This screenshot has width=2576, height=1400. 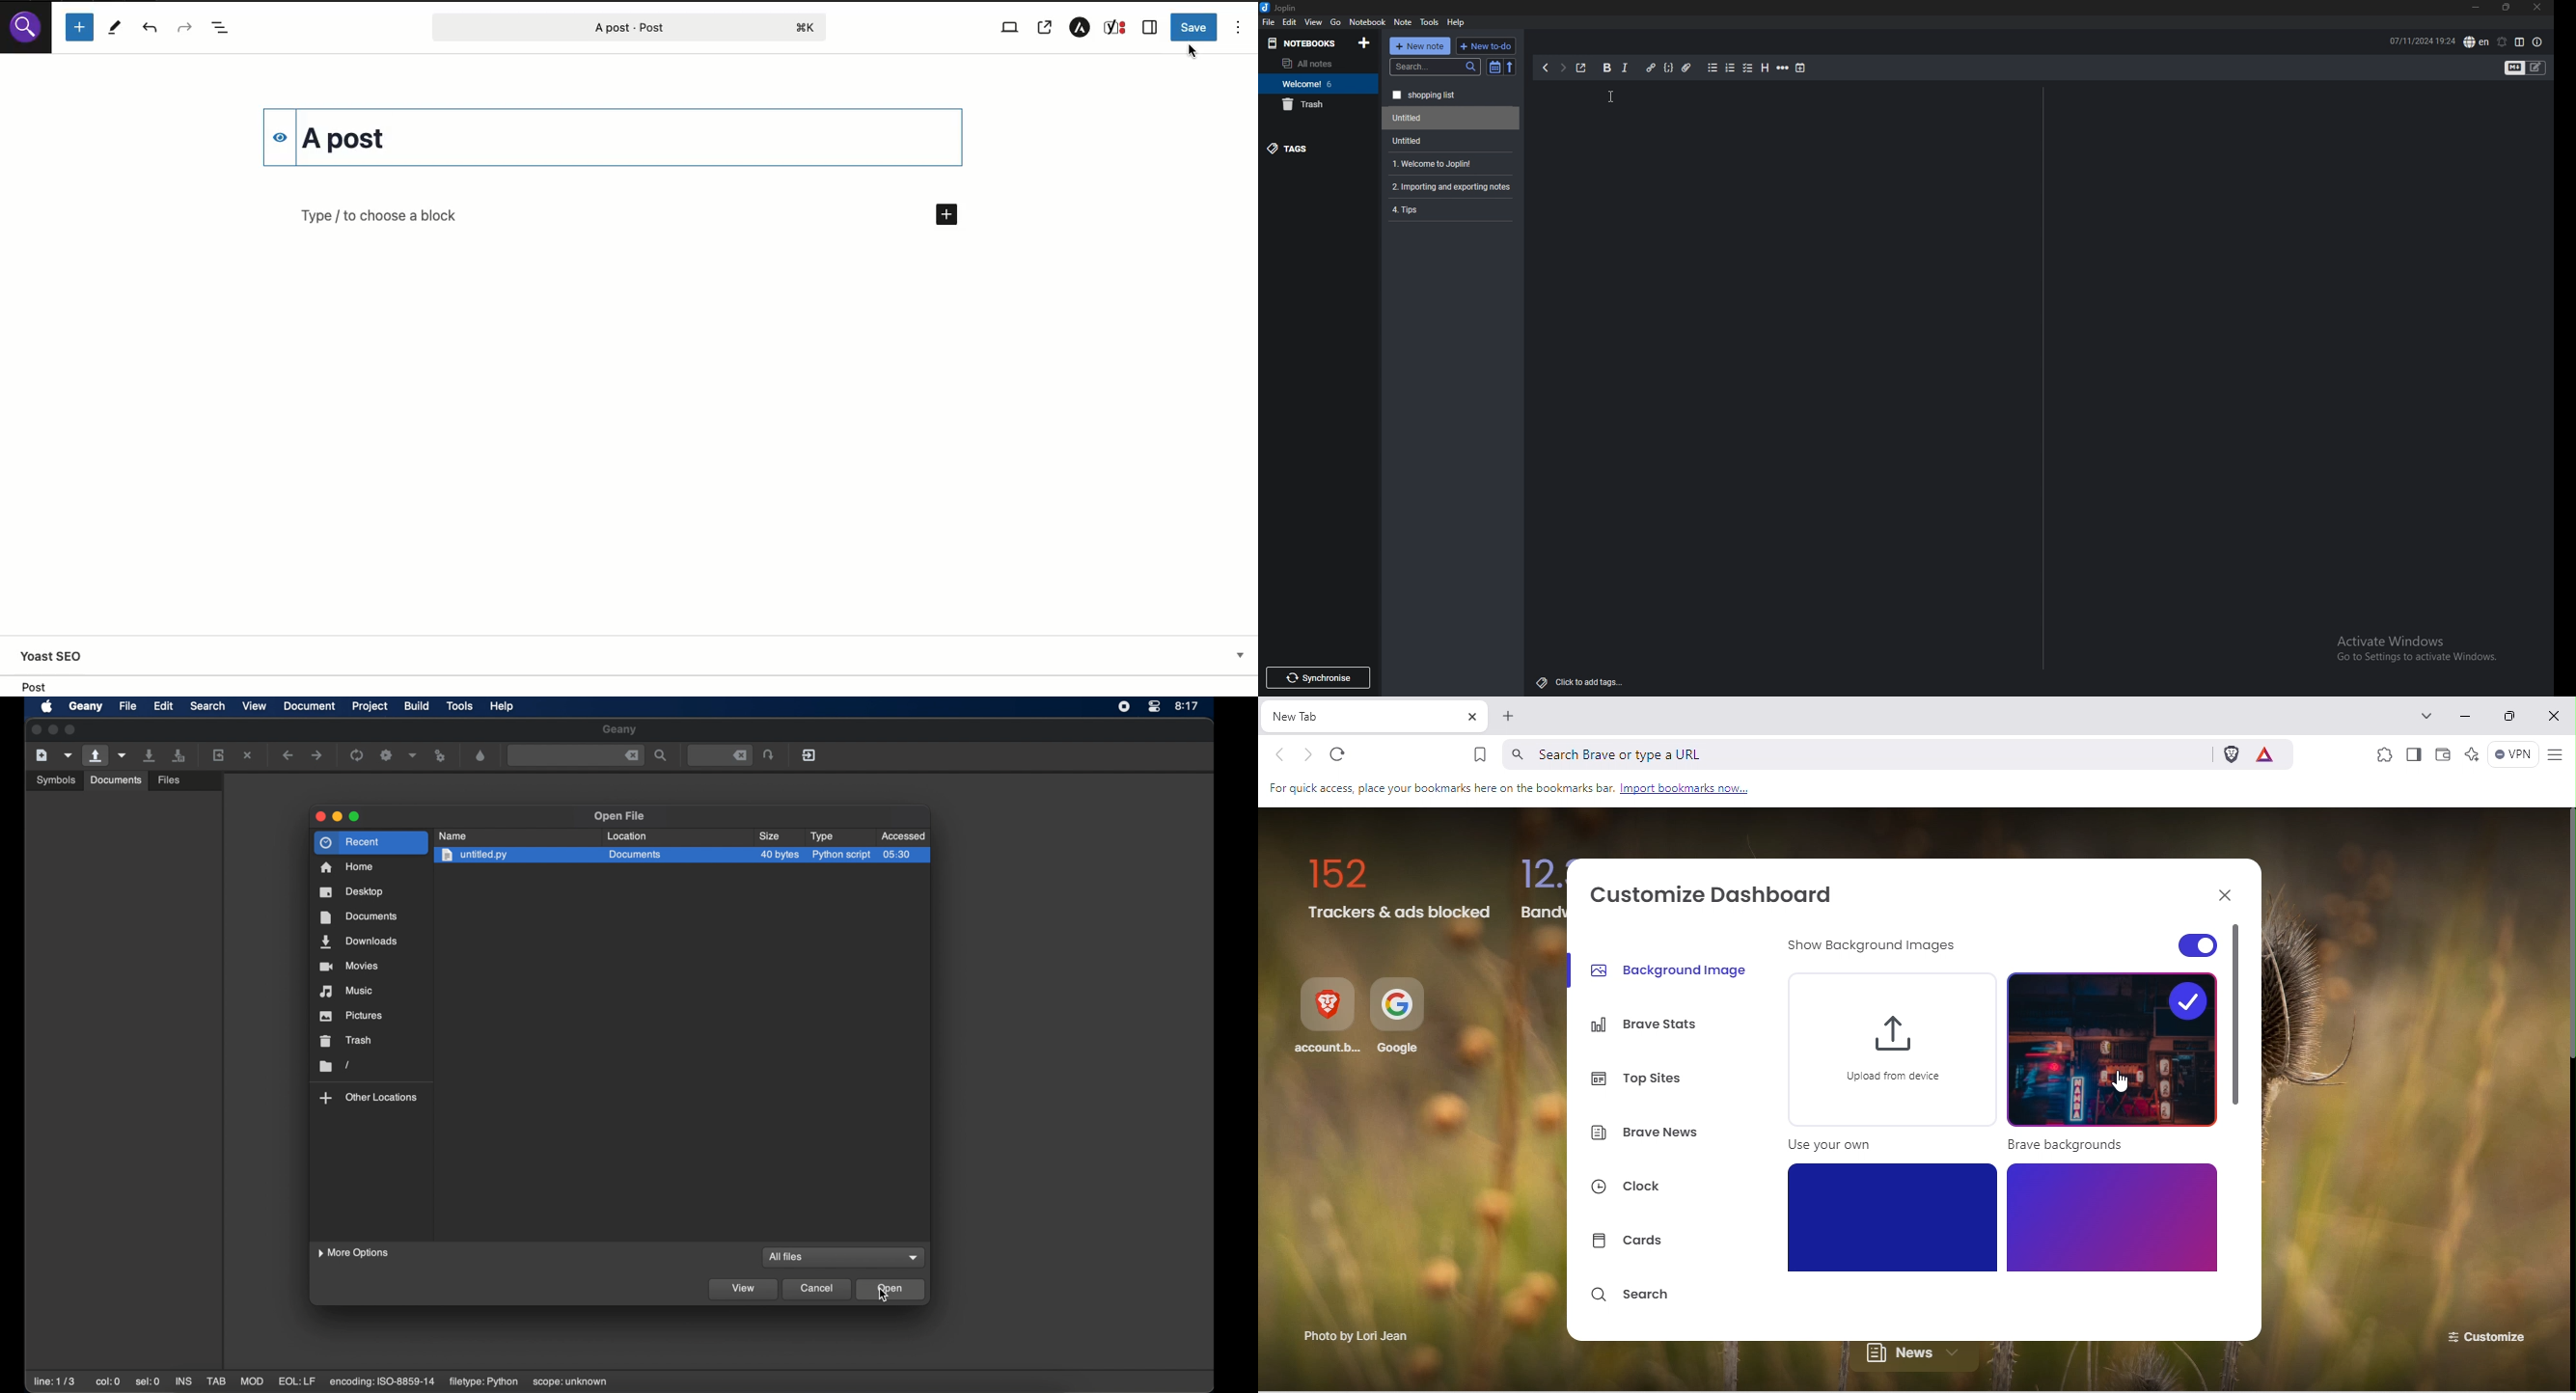 What do you see at coordinates (79, 27) in the screenshot?
I see `Add block` at bounding box center [79, 27].